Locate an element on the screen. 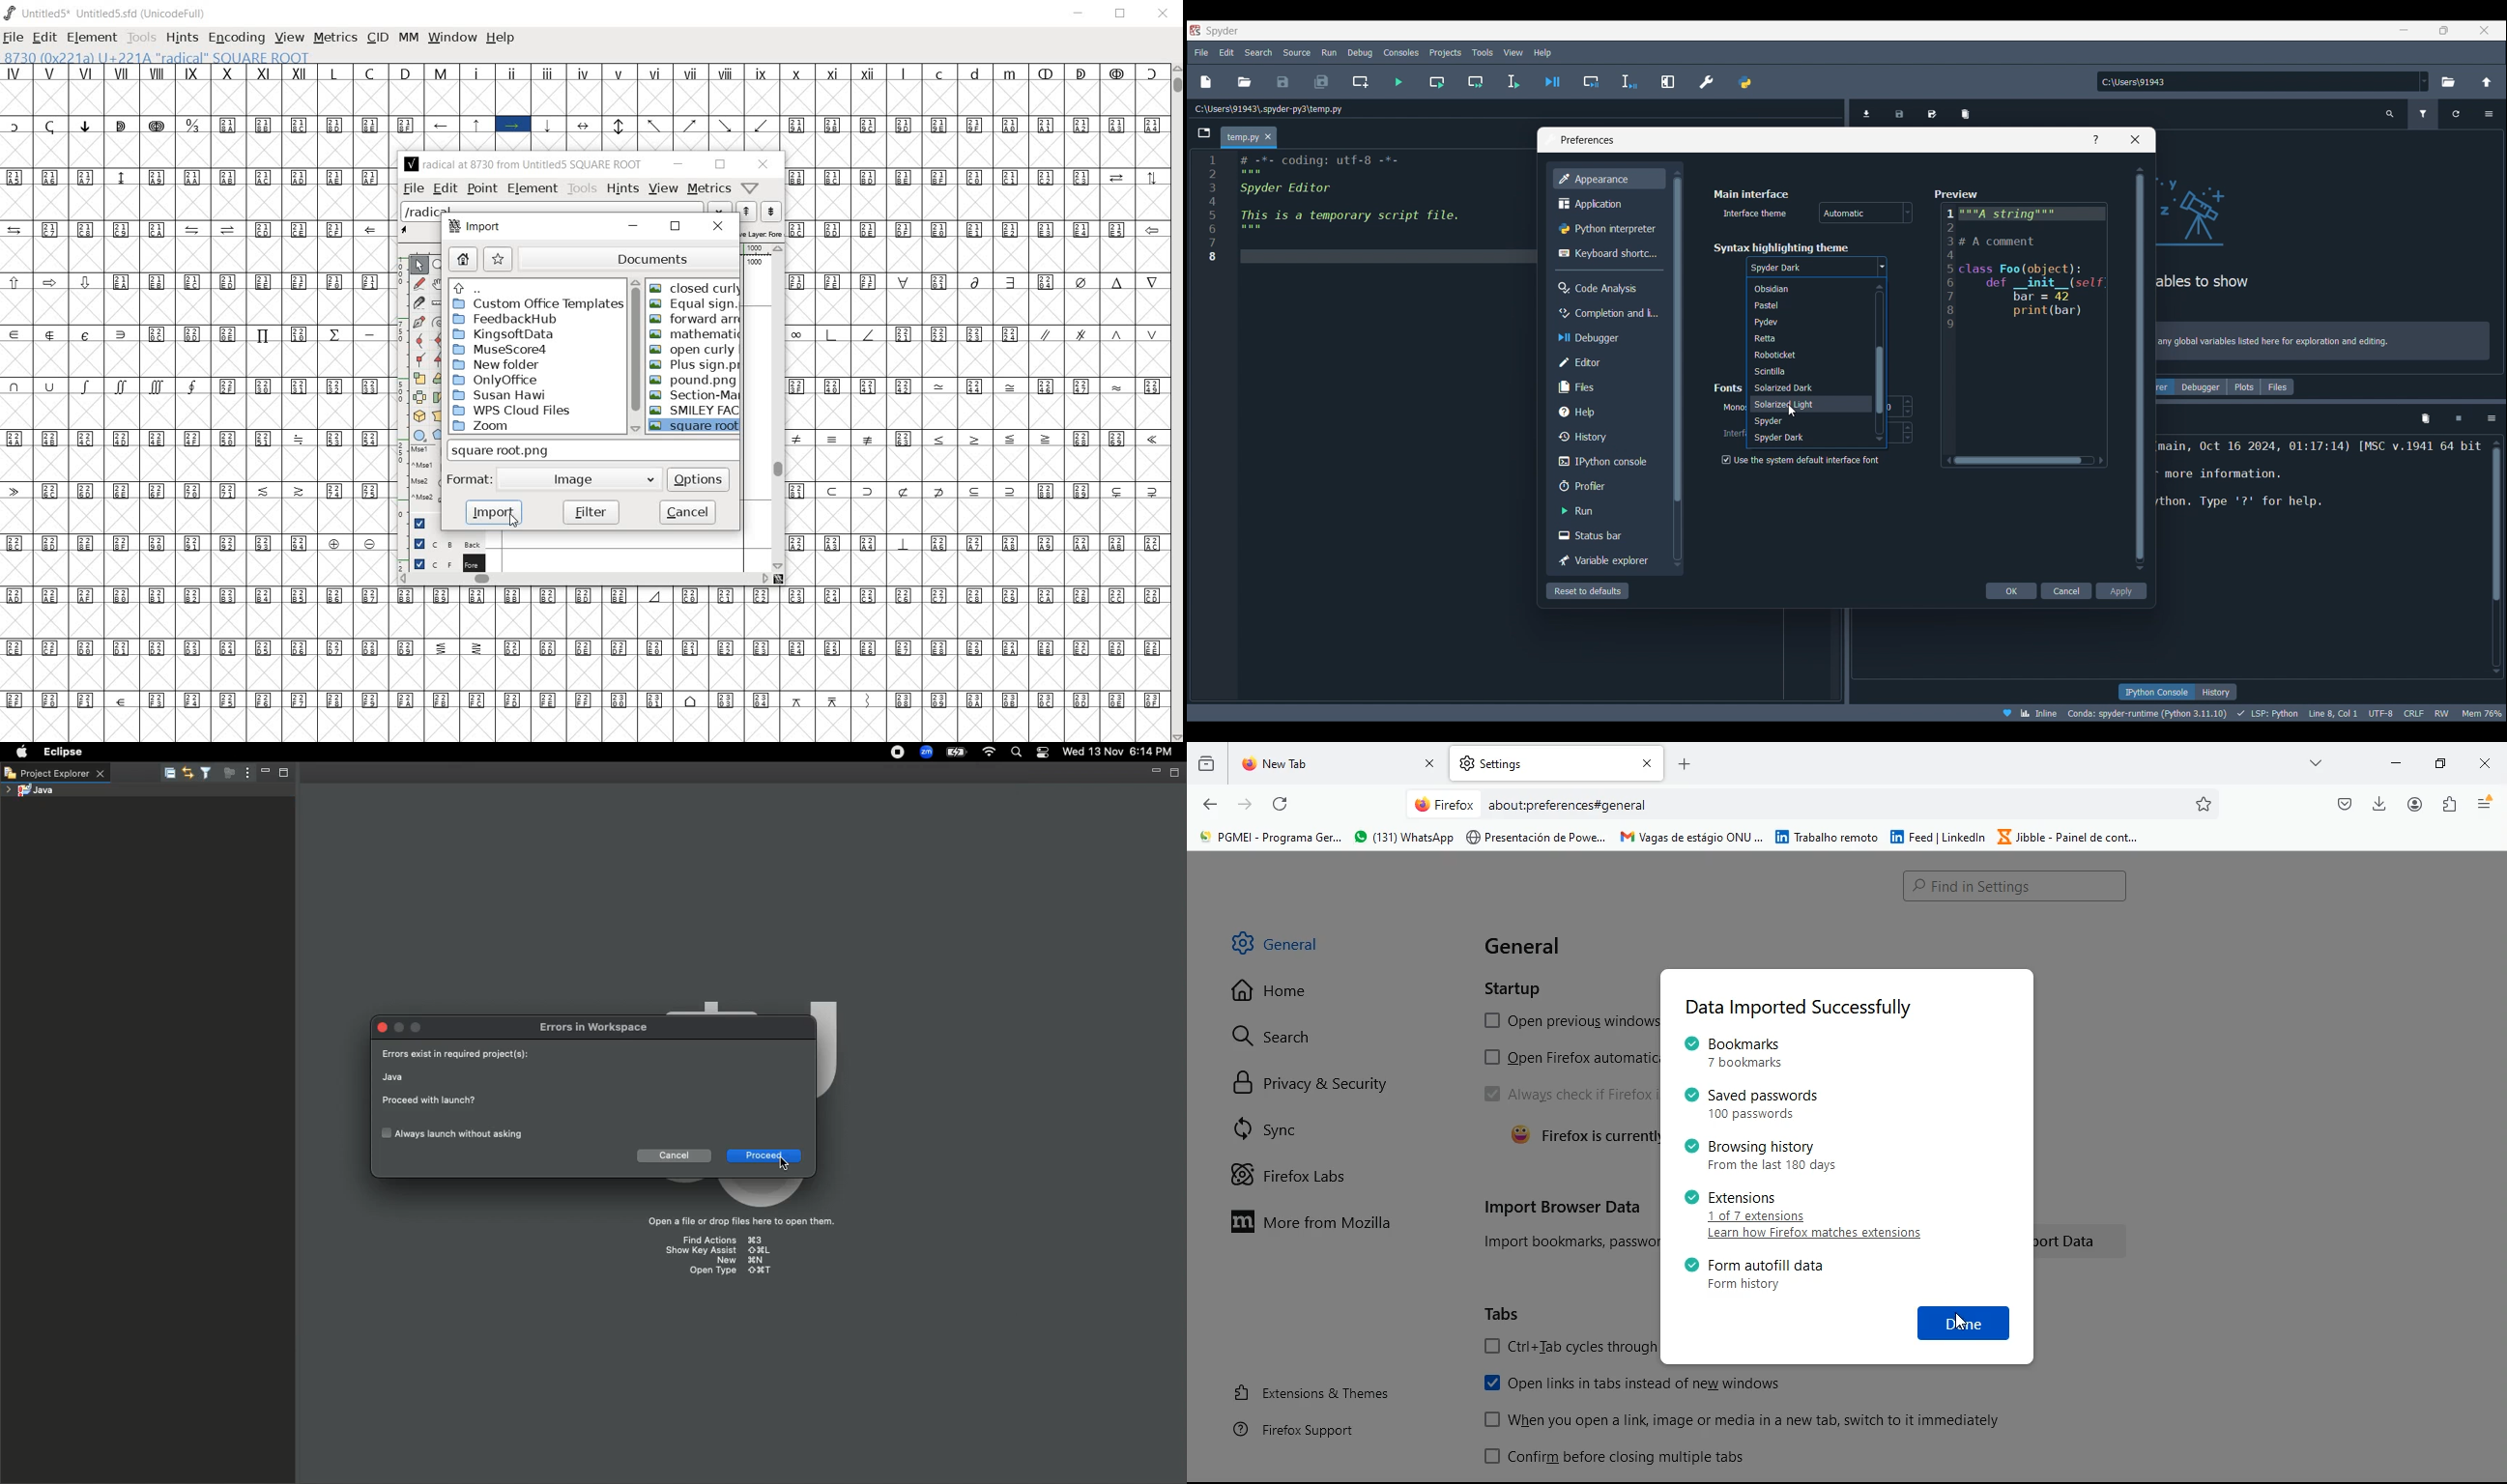 This screenshot has height=1484, width=2520. Save file is located at coordinates (1284, 82).